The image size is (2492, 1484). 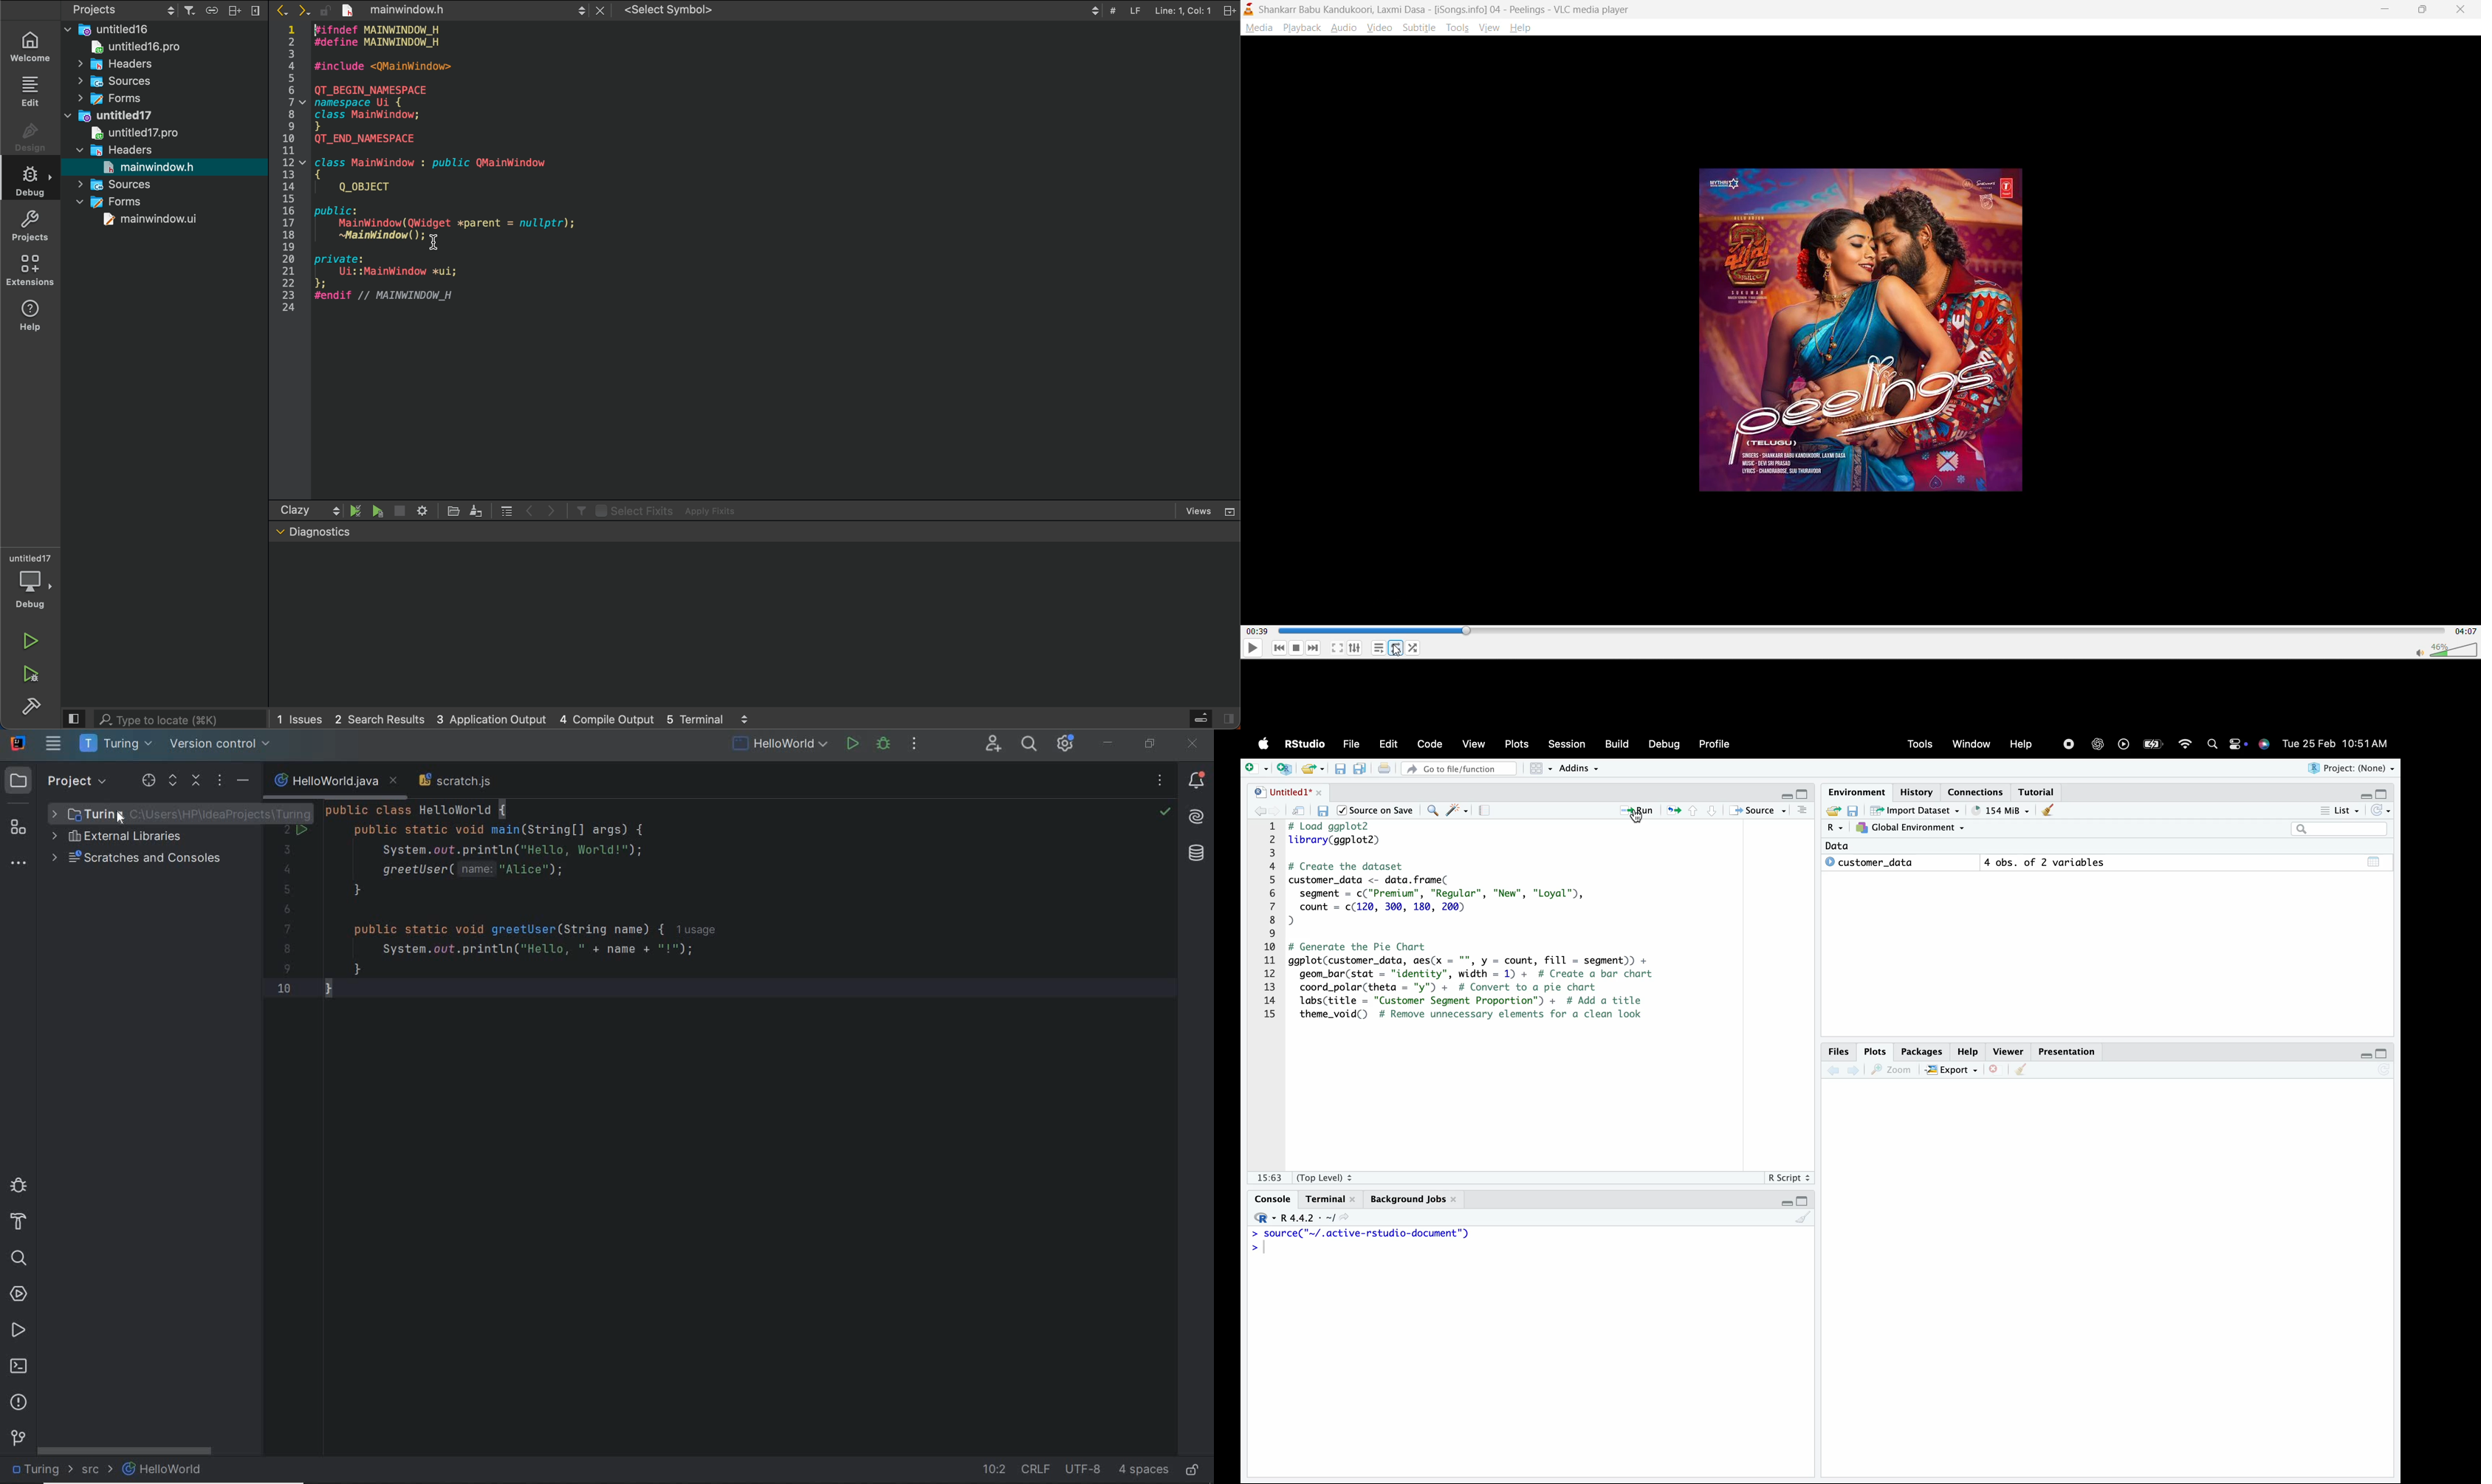 I want to click on bottom, so click(x=1710, y=811).